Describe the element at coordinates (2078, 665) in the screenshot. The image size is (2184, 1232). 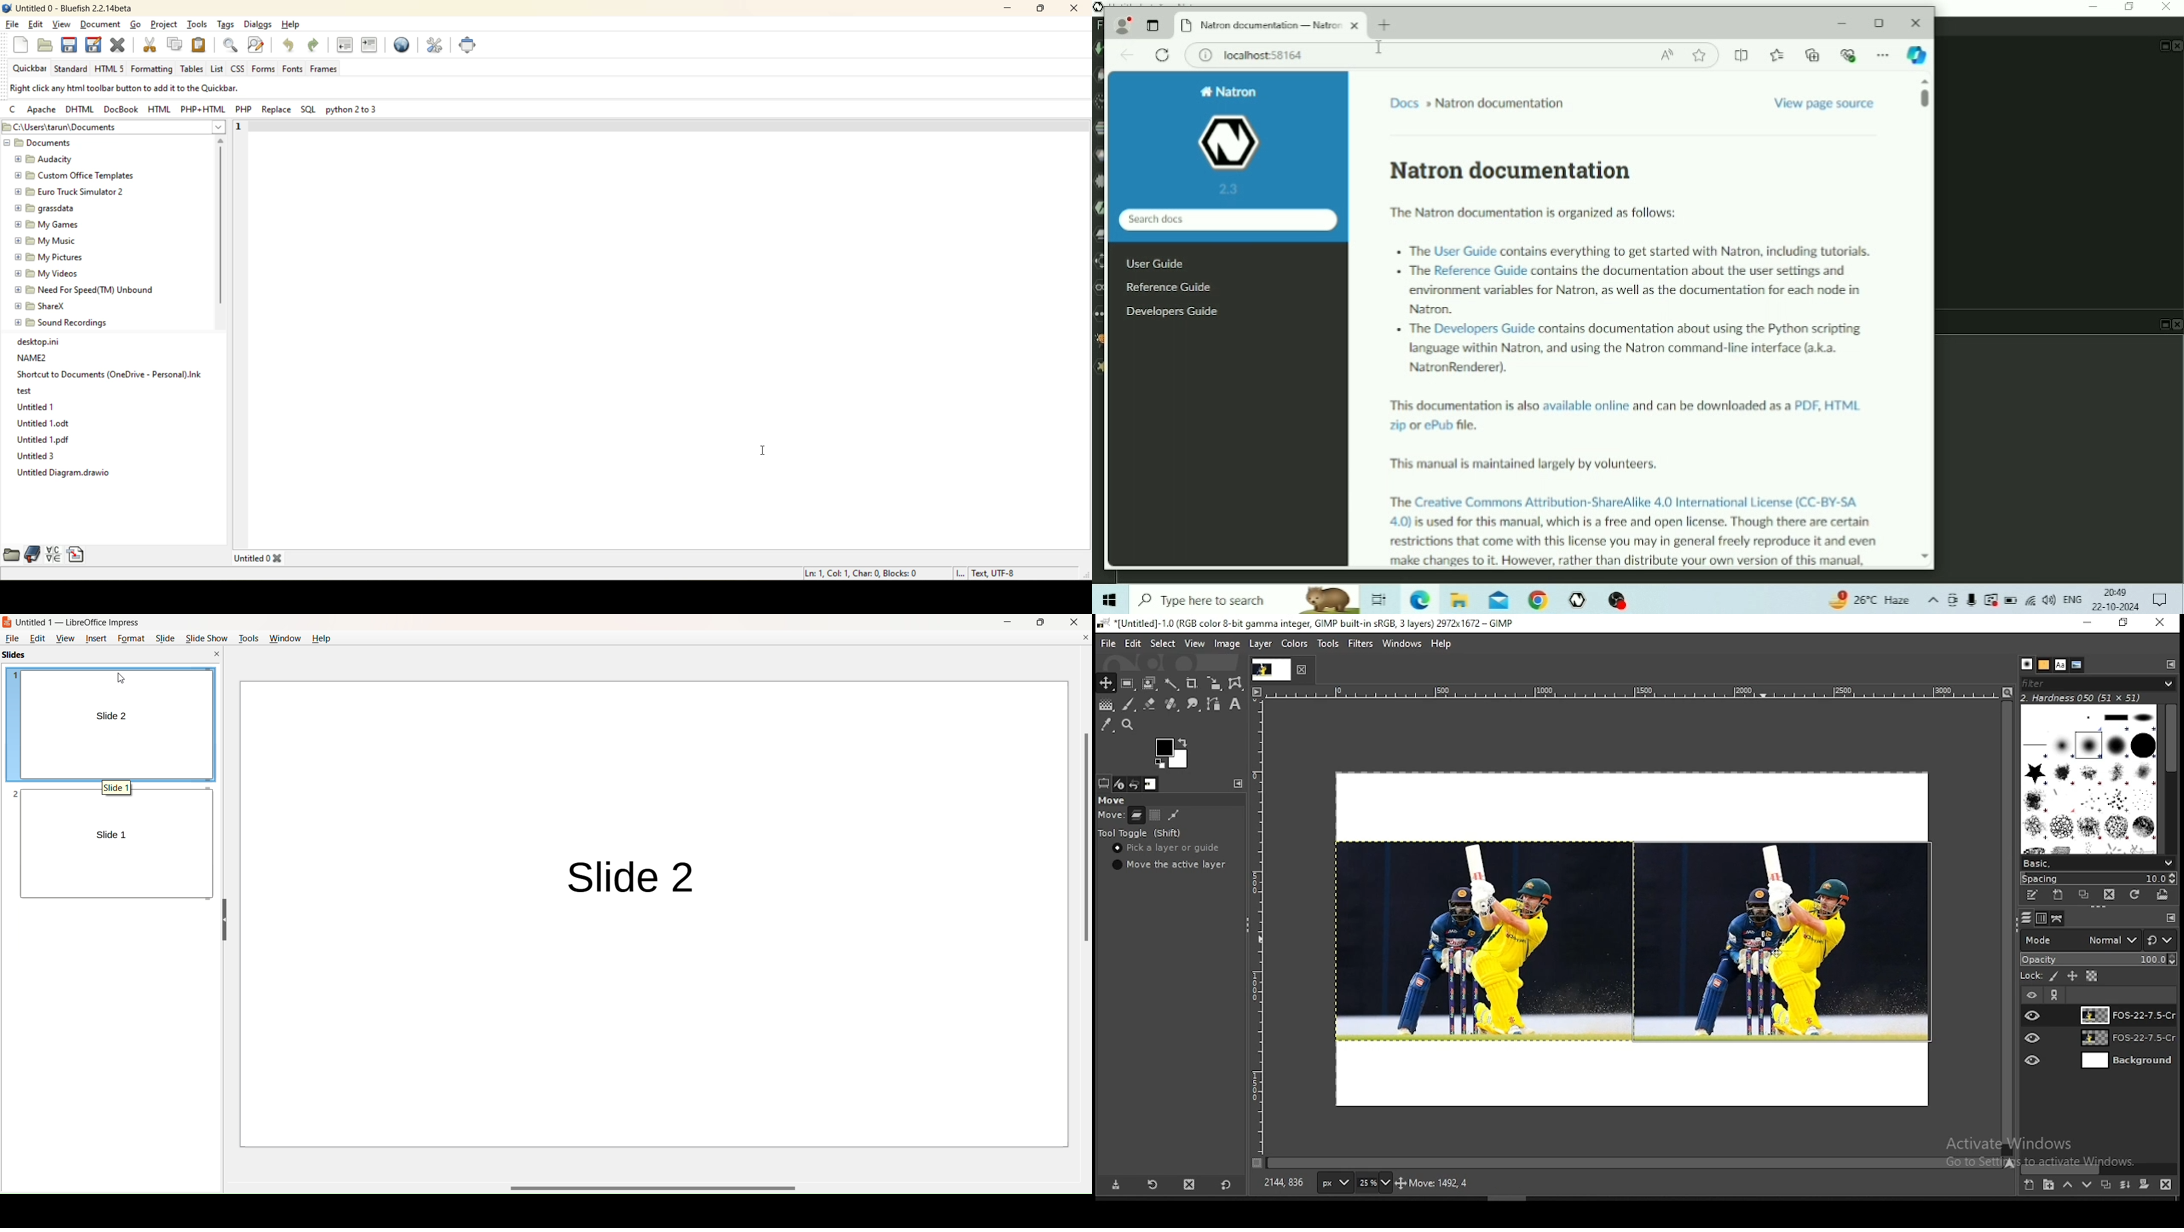
I see `document history` at that location.